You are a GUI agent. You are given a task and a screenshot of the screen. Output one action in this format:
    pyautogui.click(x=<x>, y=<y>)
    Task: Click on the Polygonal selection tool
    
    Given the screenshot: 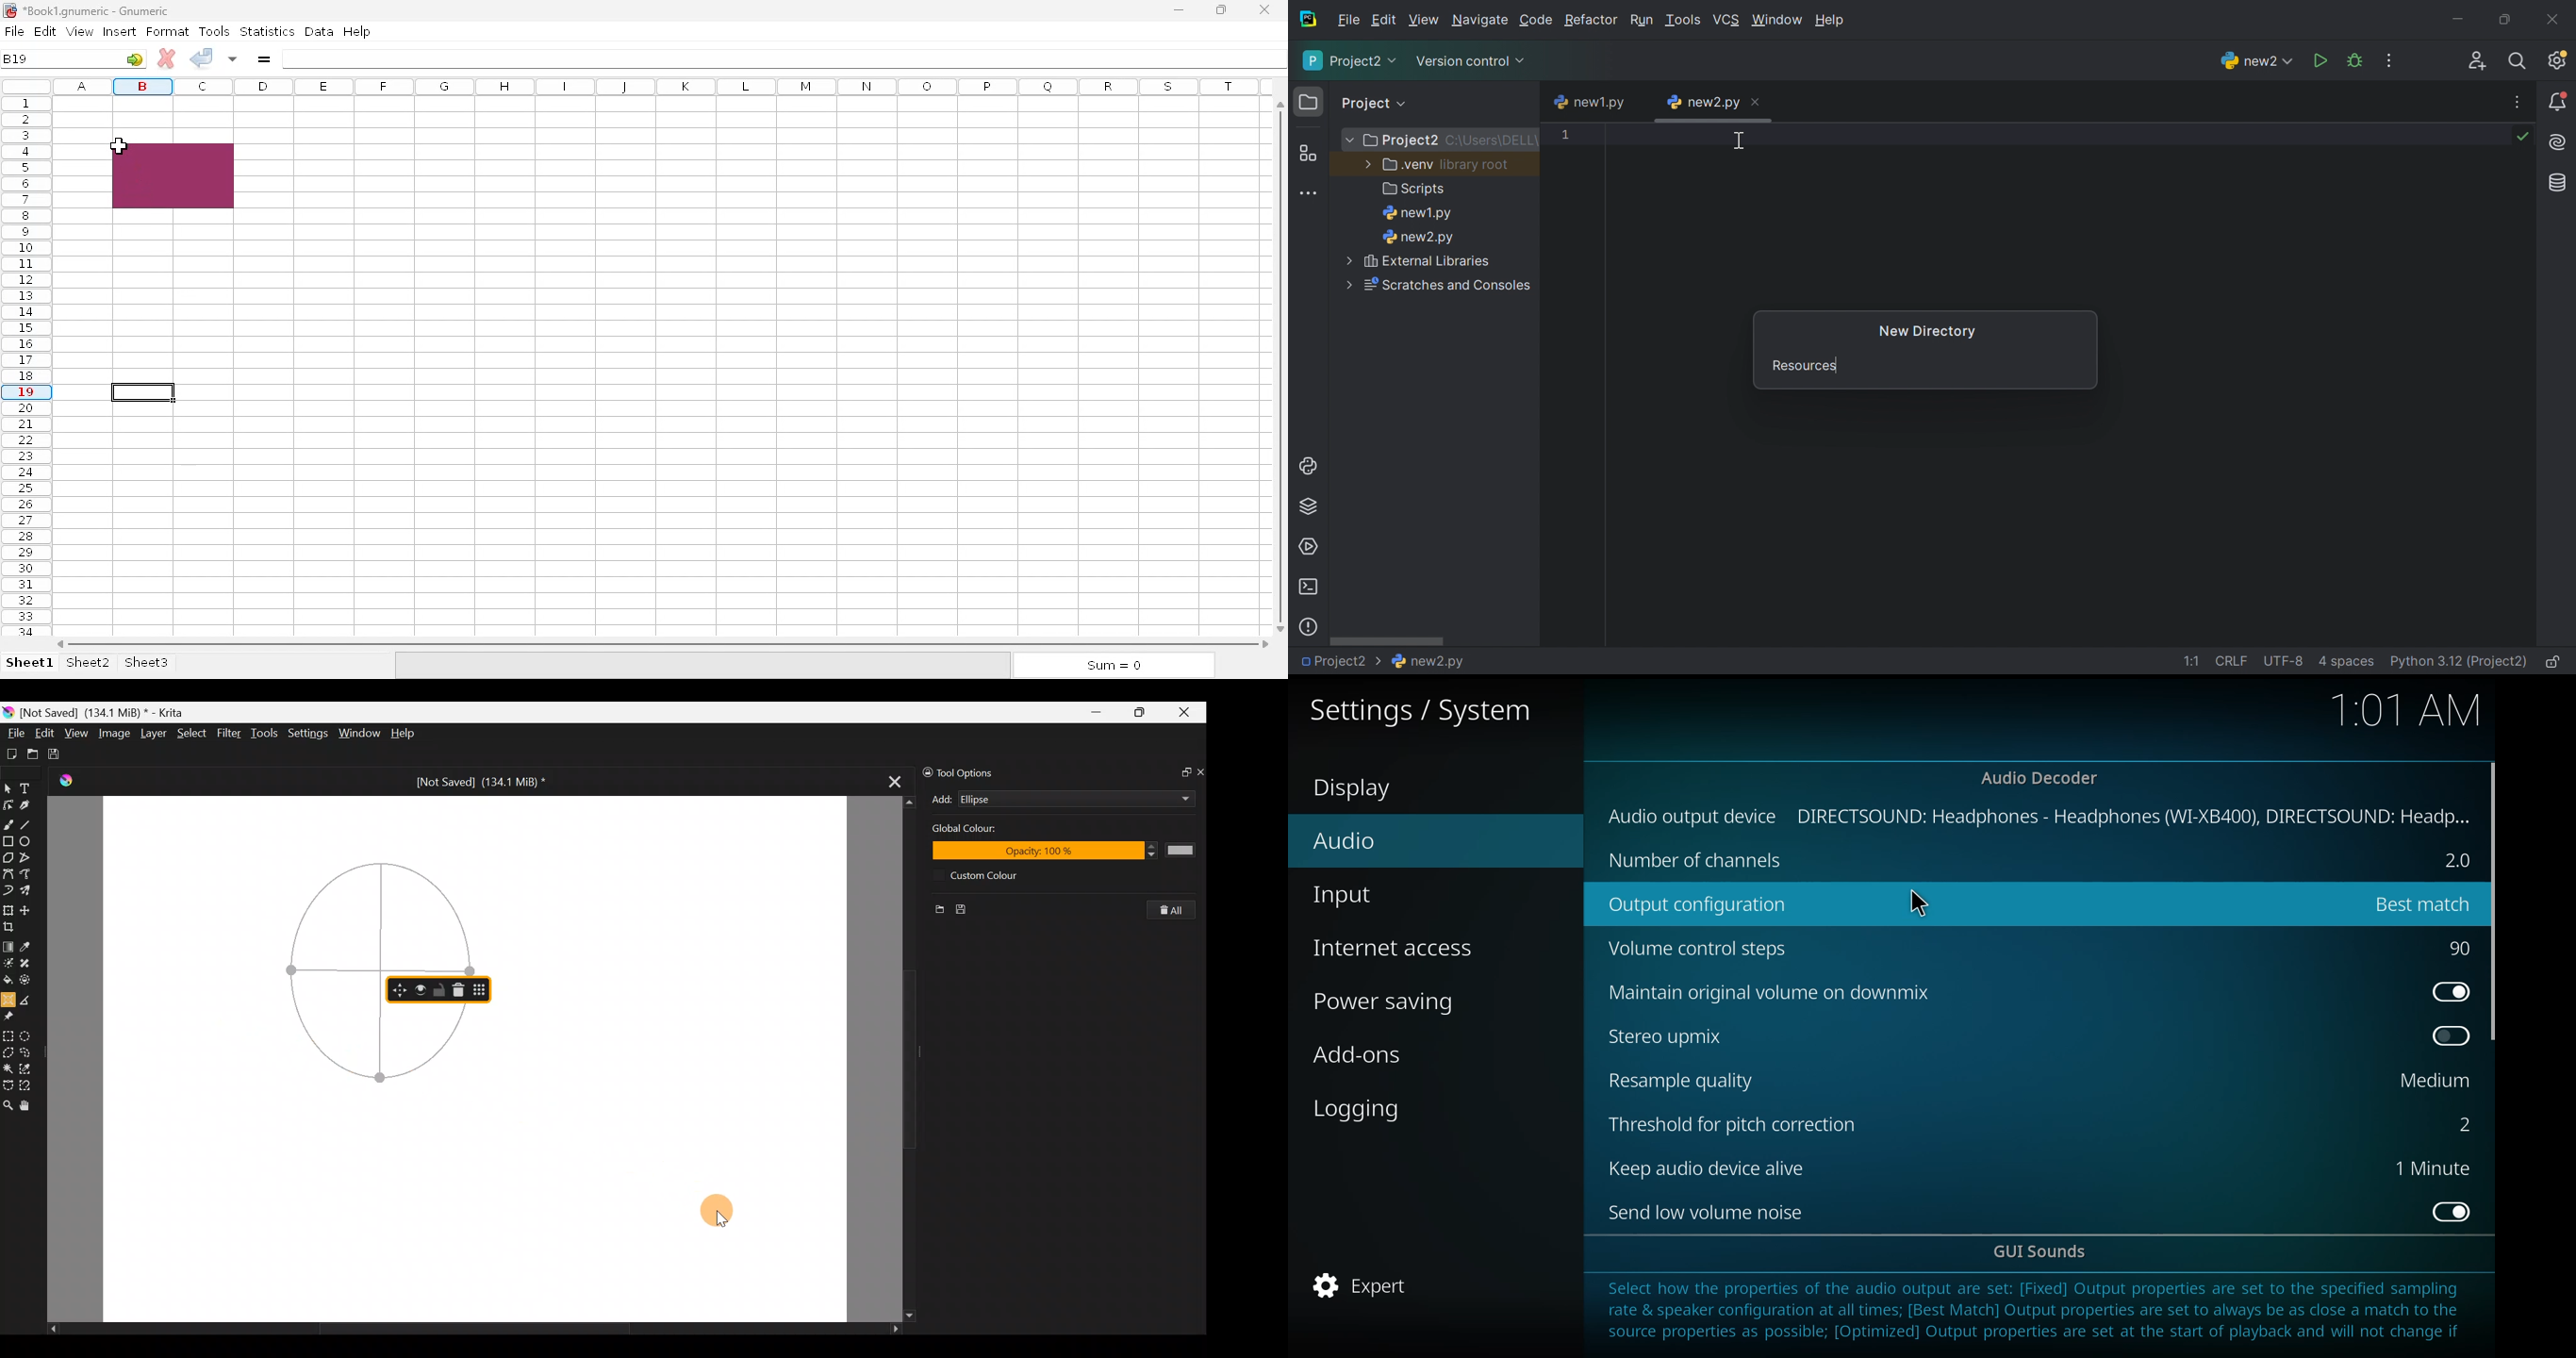 What is the action you would take?
    pyautogui.click(x=8, y=1051)
    